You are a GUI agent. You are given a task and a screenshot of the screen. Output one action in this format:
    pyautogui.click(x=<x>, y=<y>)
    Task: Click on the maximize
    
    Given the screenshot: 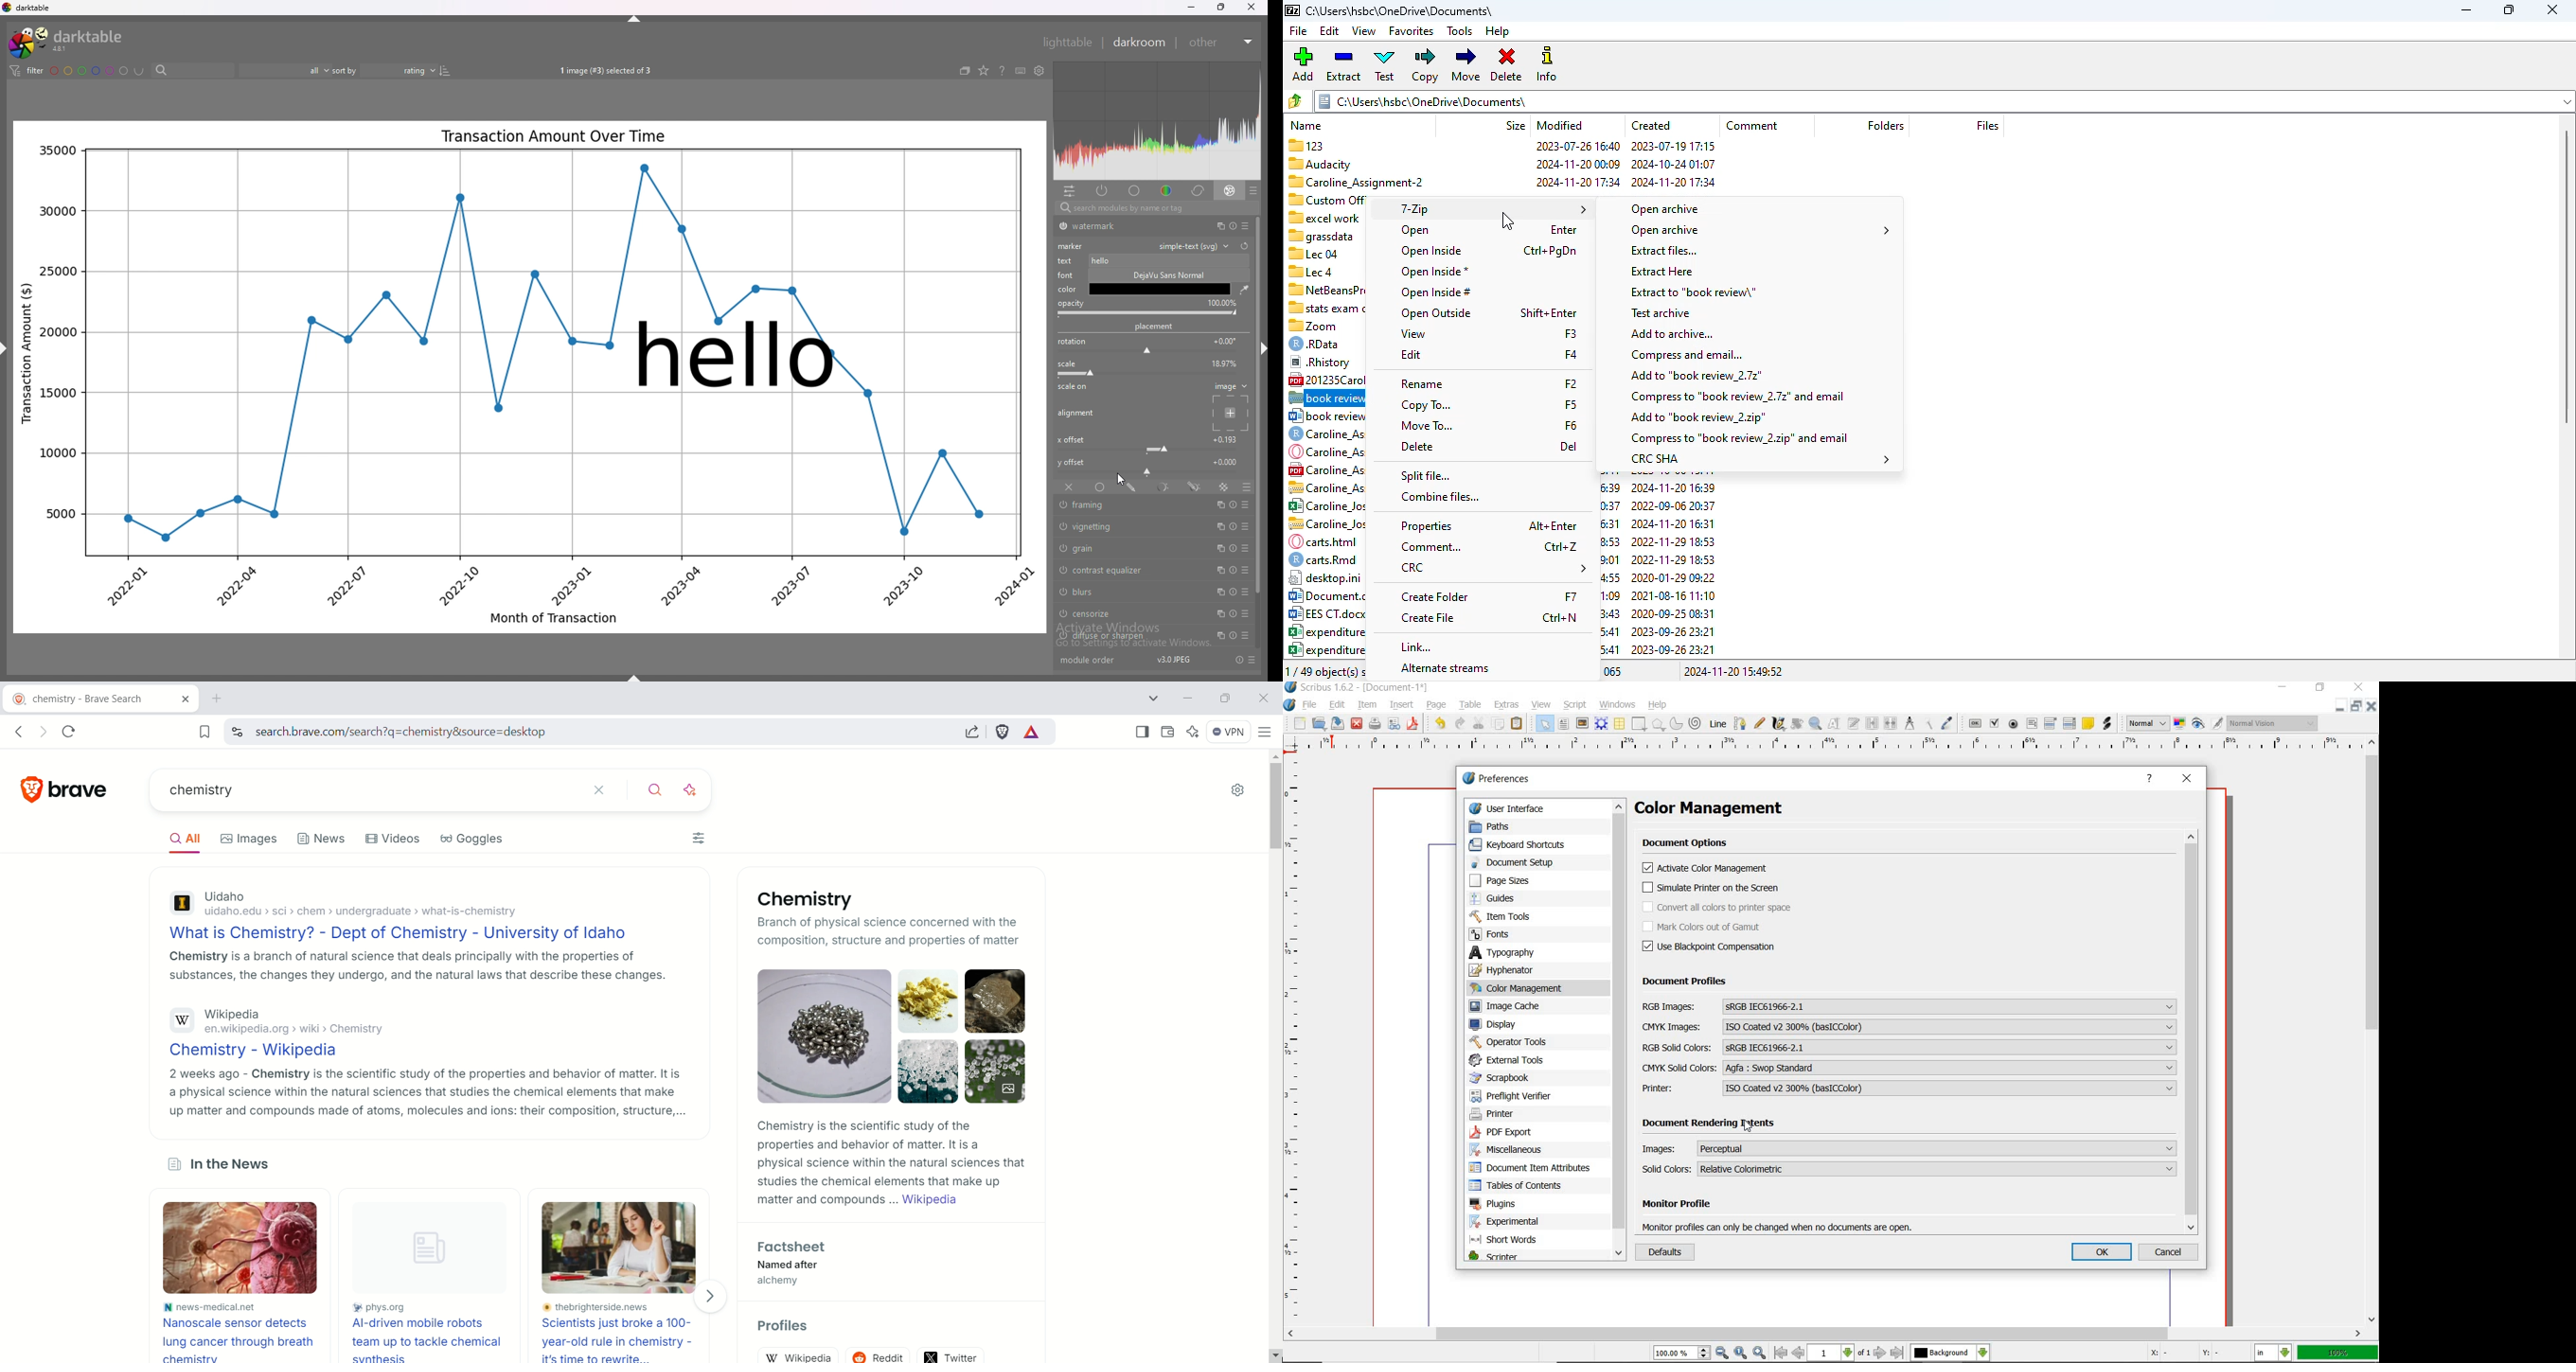 What is the action you would take?
    pyautogui.click(x=1224, y=697)
    